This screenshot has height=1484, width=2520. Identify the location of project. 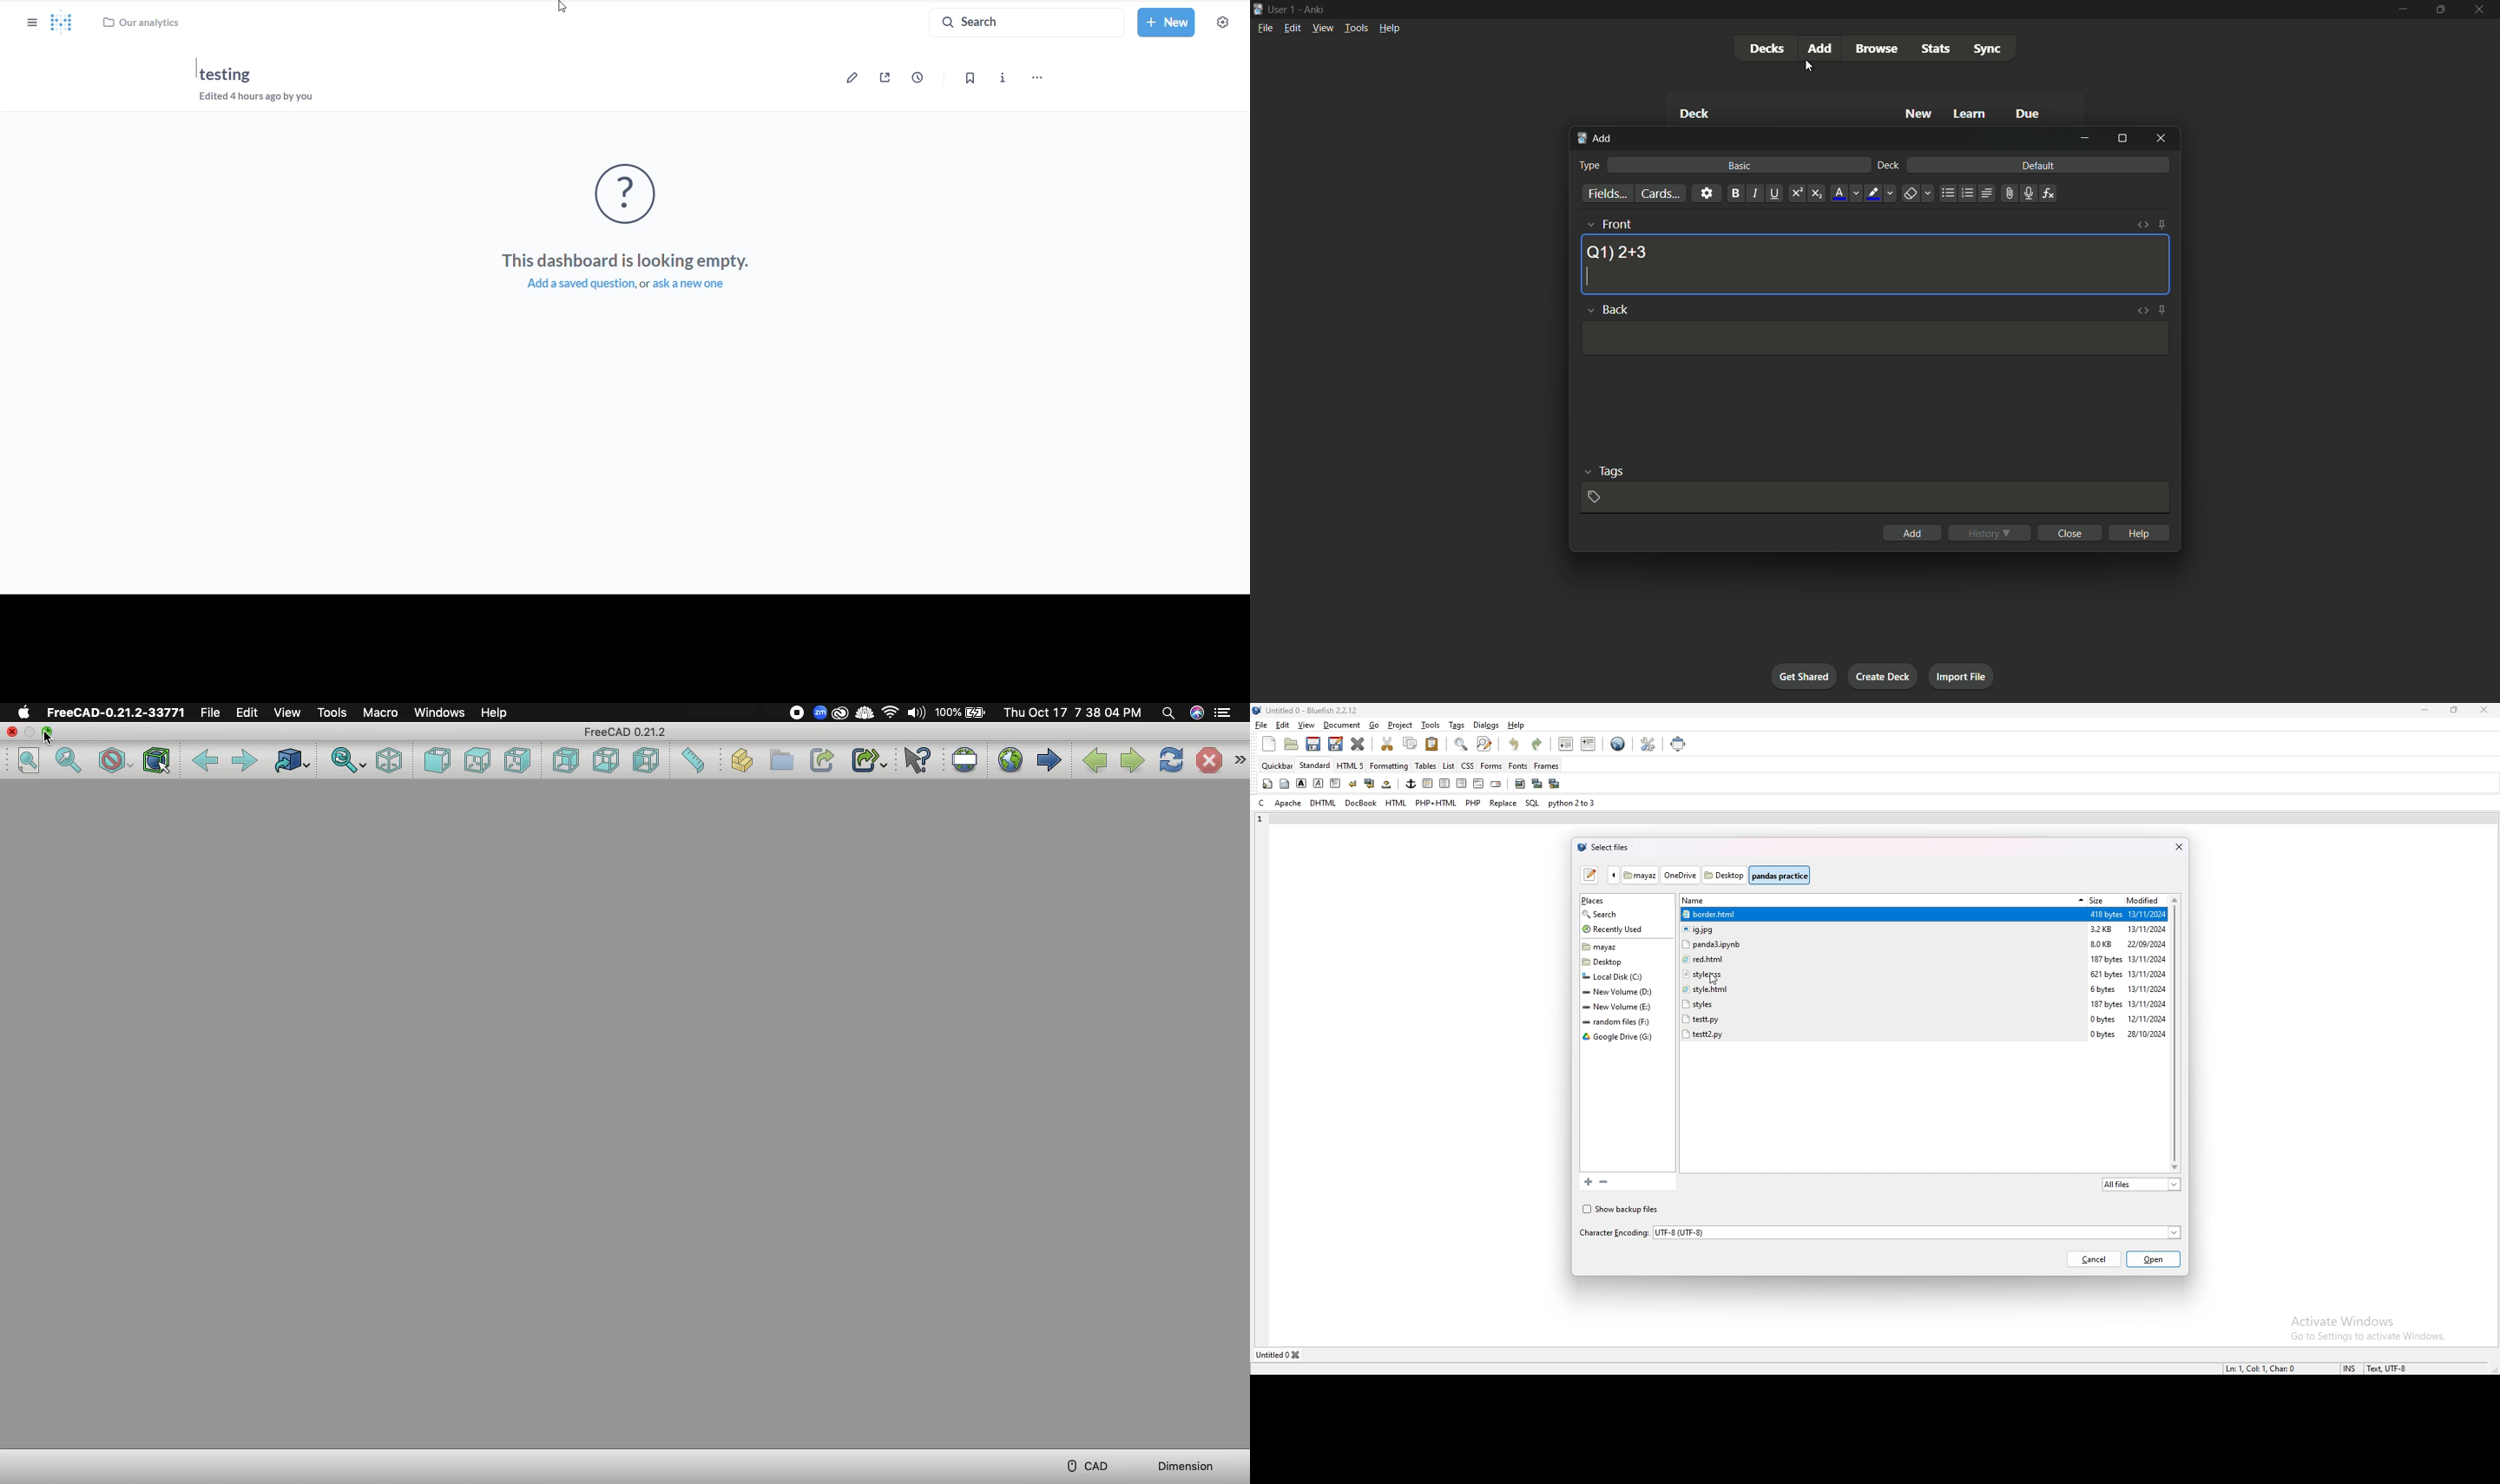
(1400, 725).